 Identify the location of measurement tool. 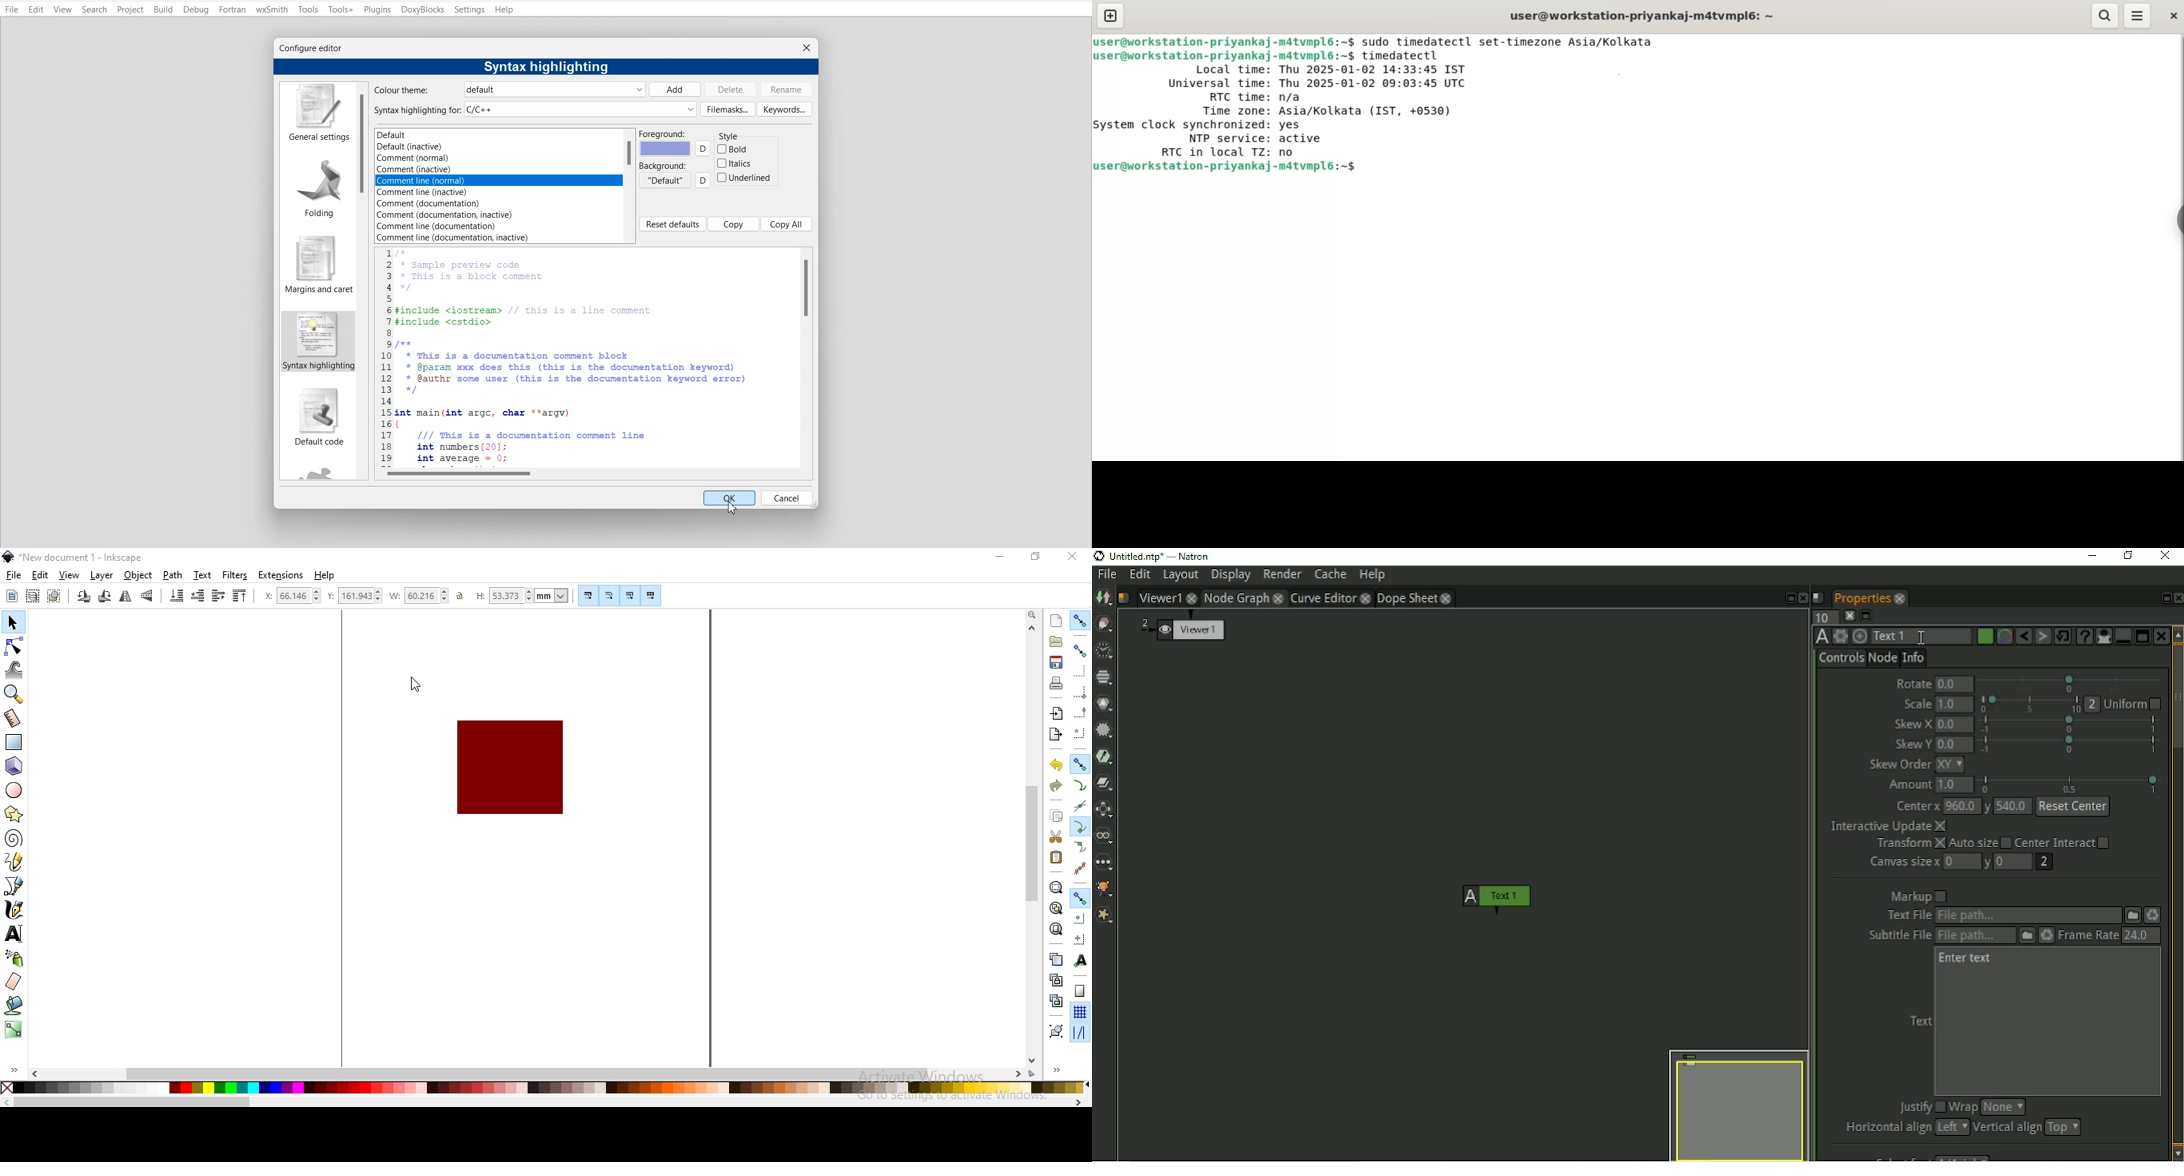
(14, 719).